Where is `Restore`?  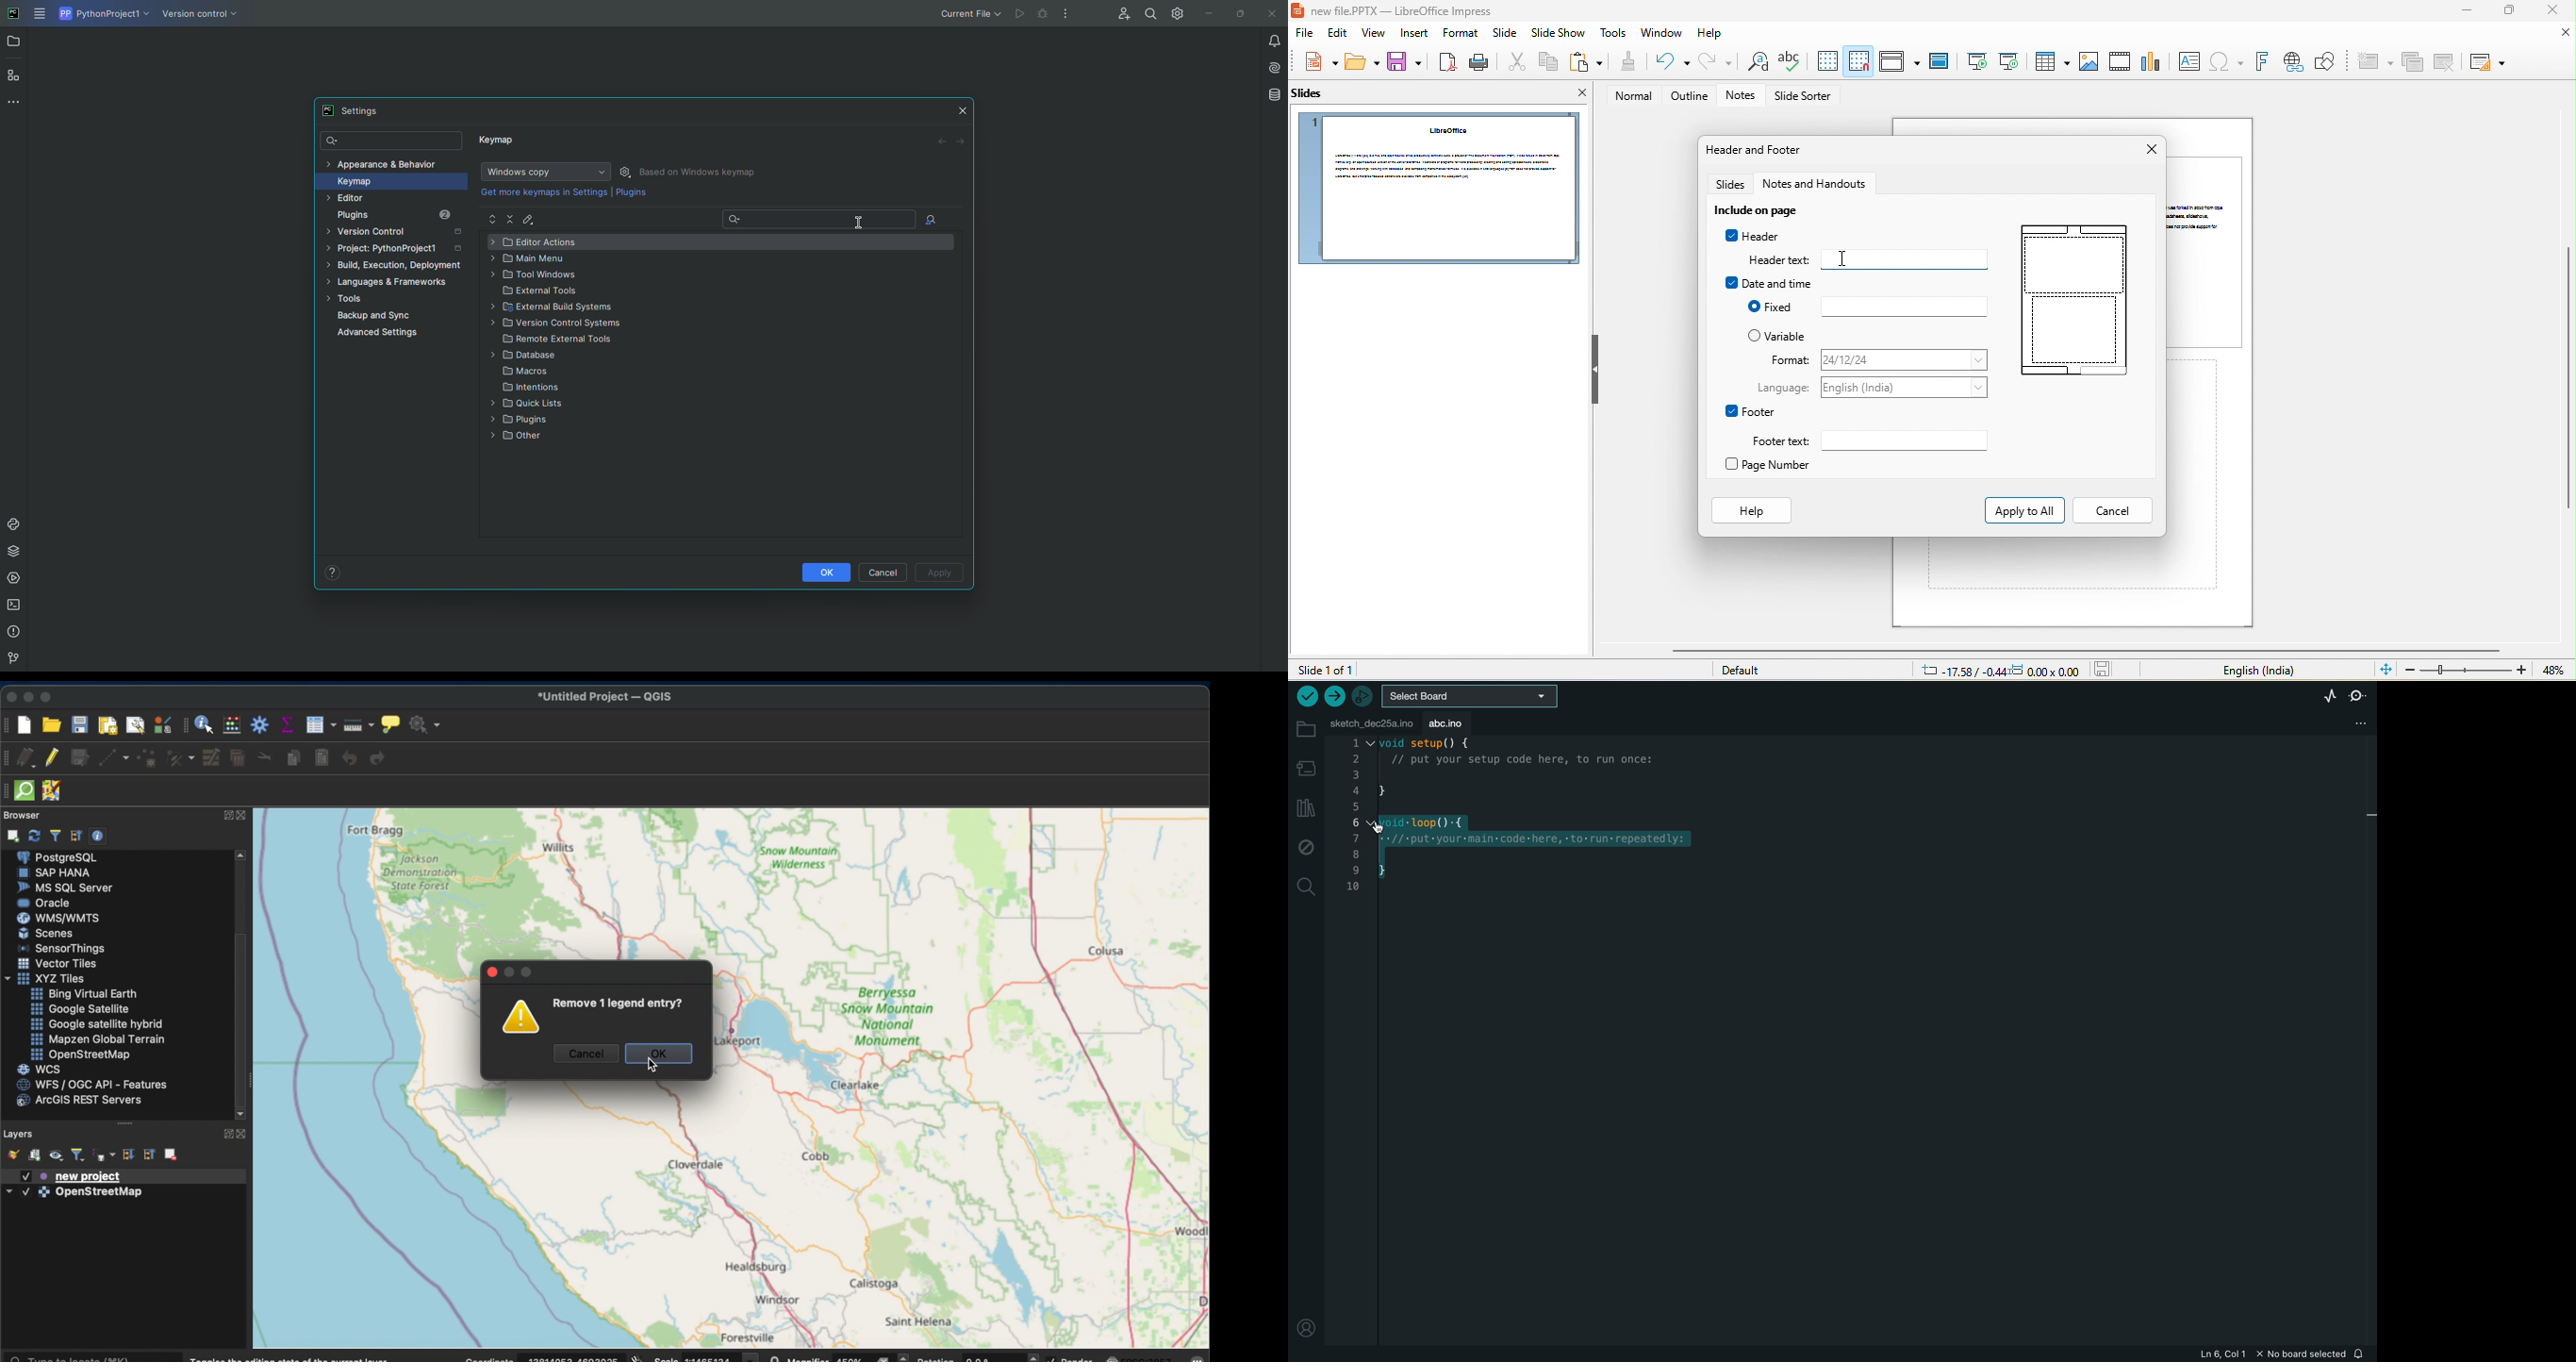 Restore is located at coordinates (1237, 13).